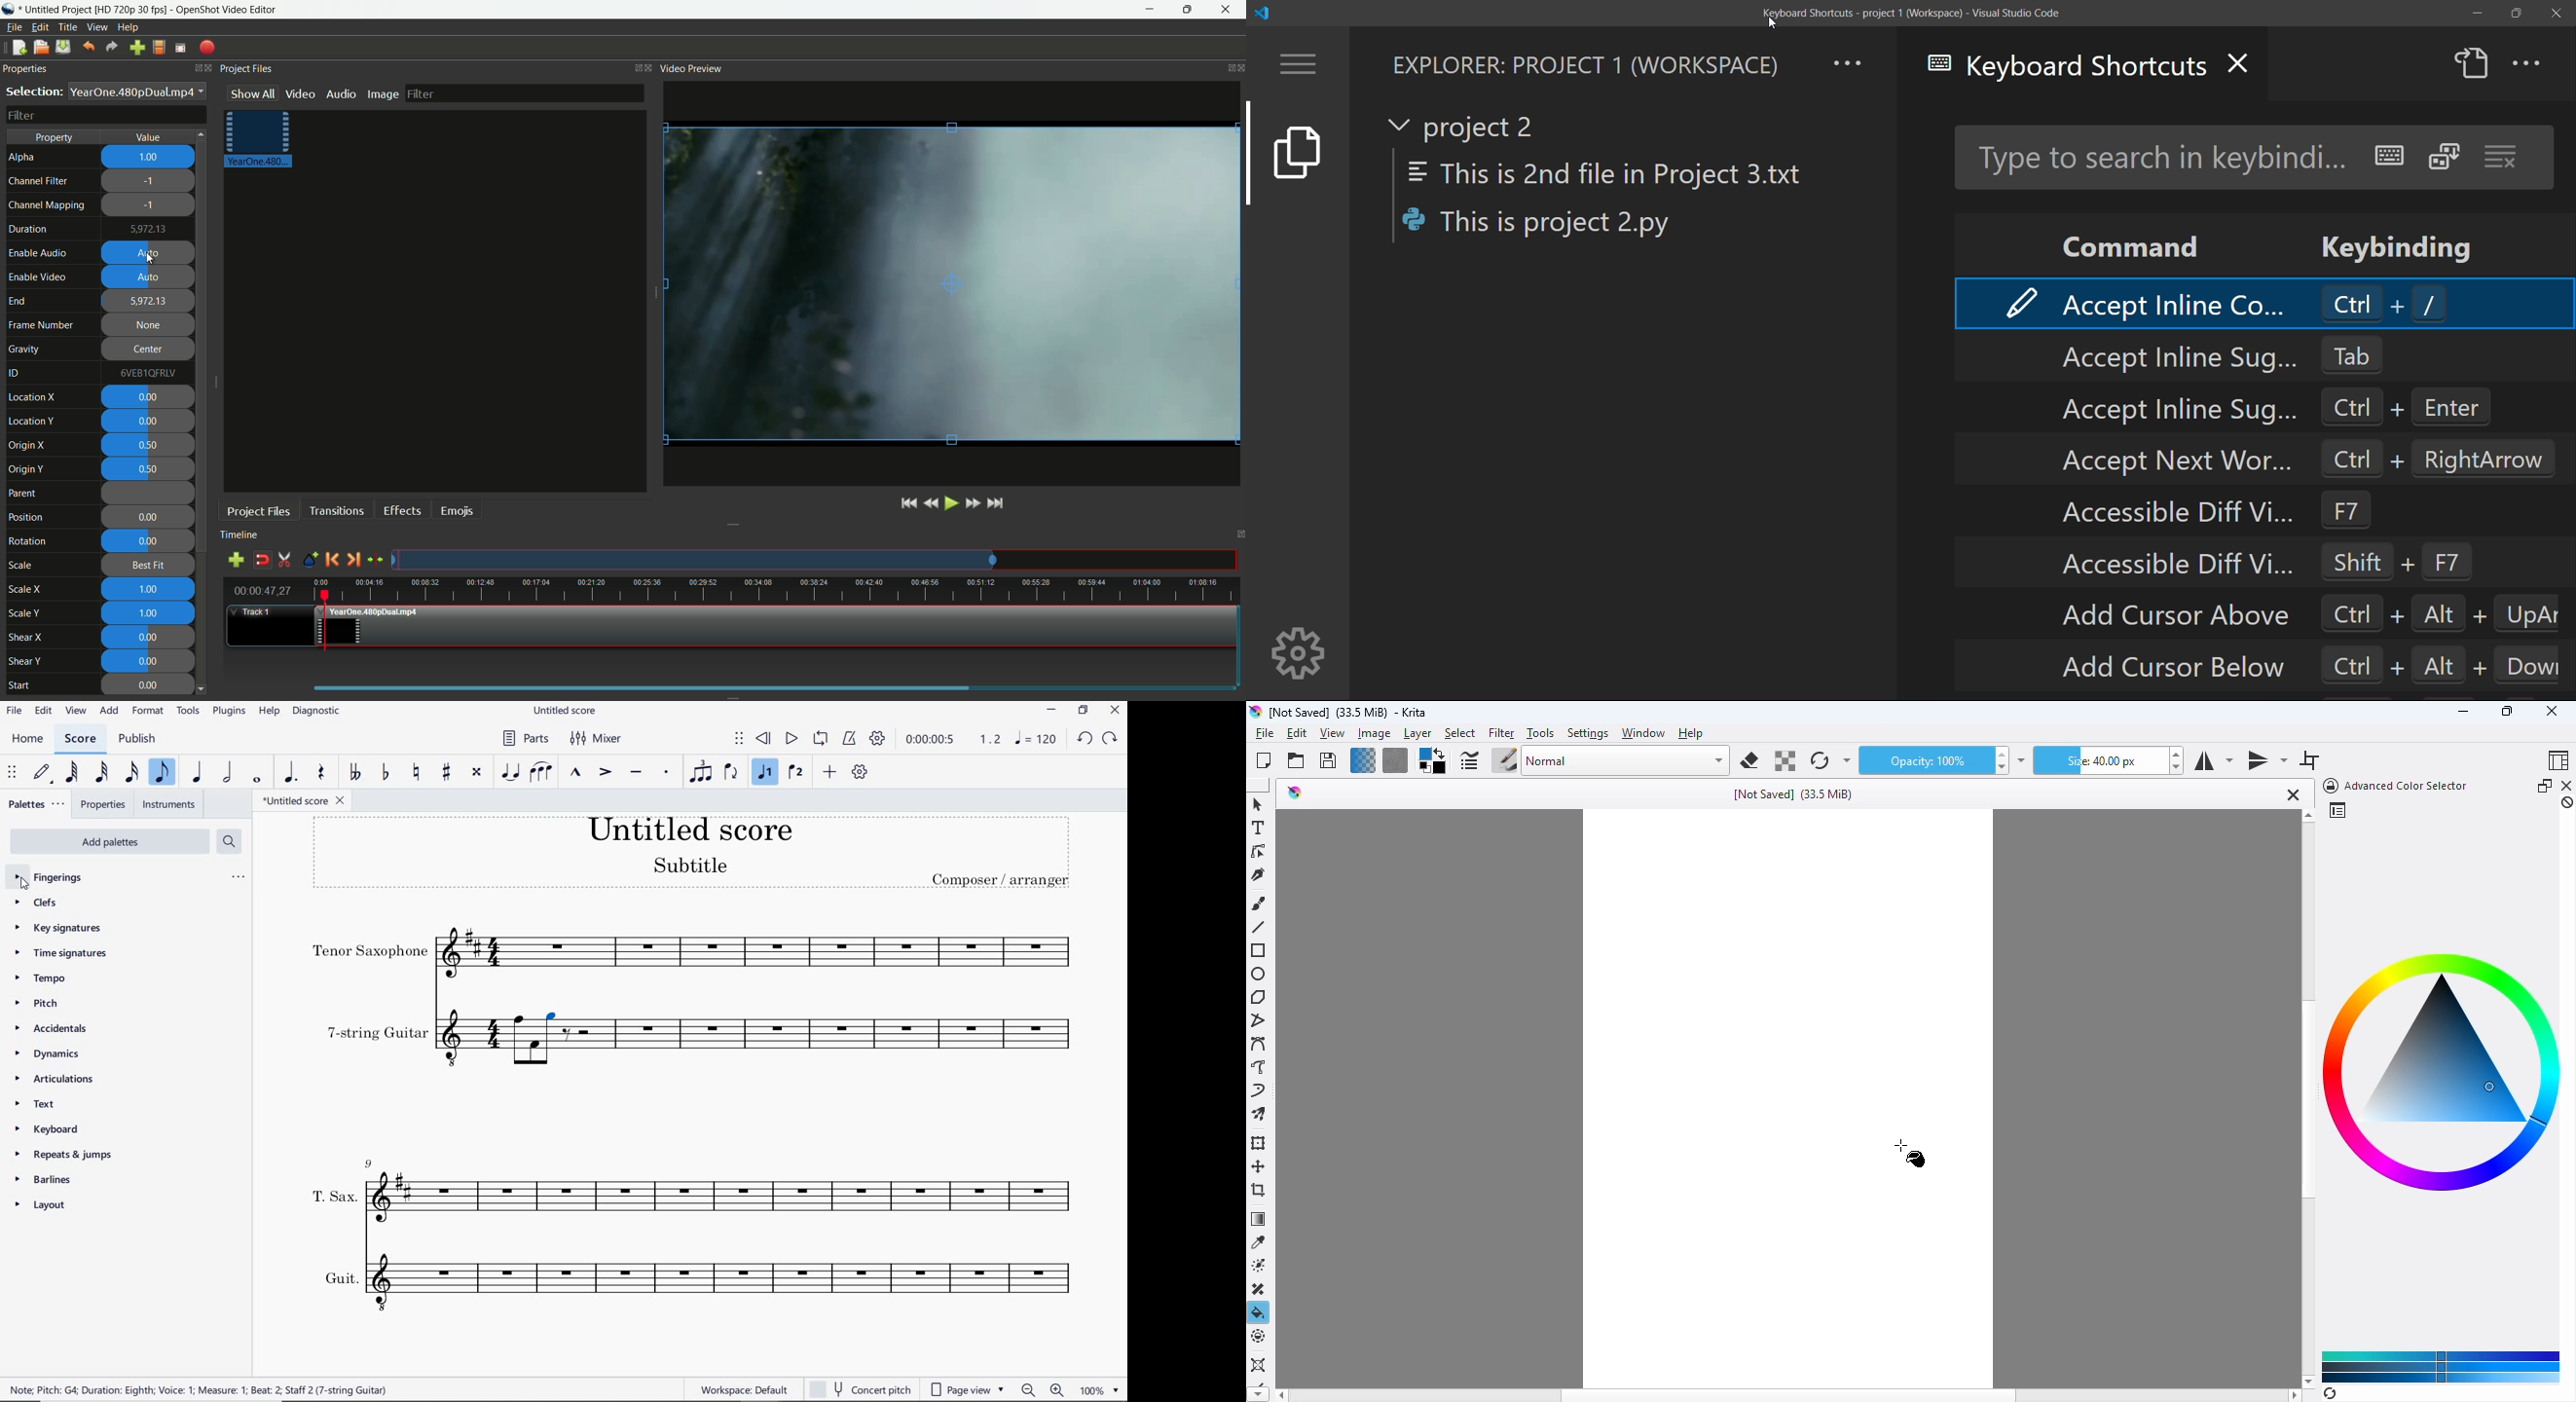  I want to click on 0.00, so click(146, 398).